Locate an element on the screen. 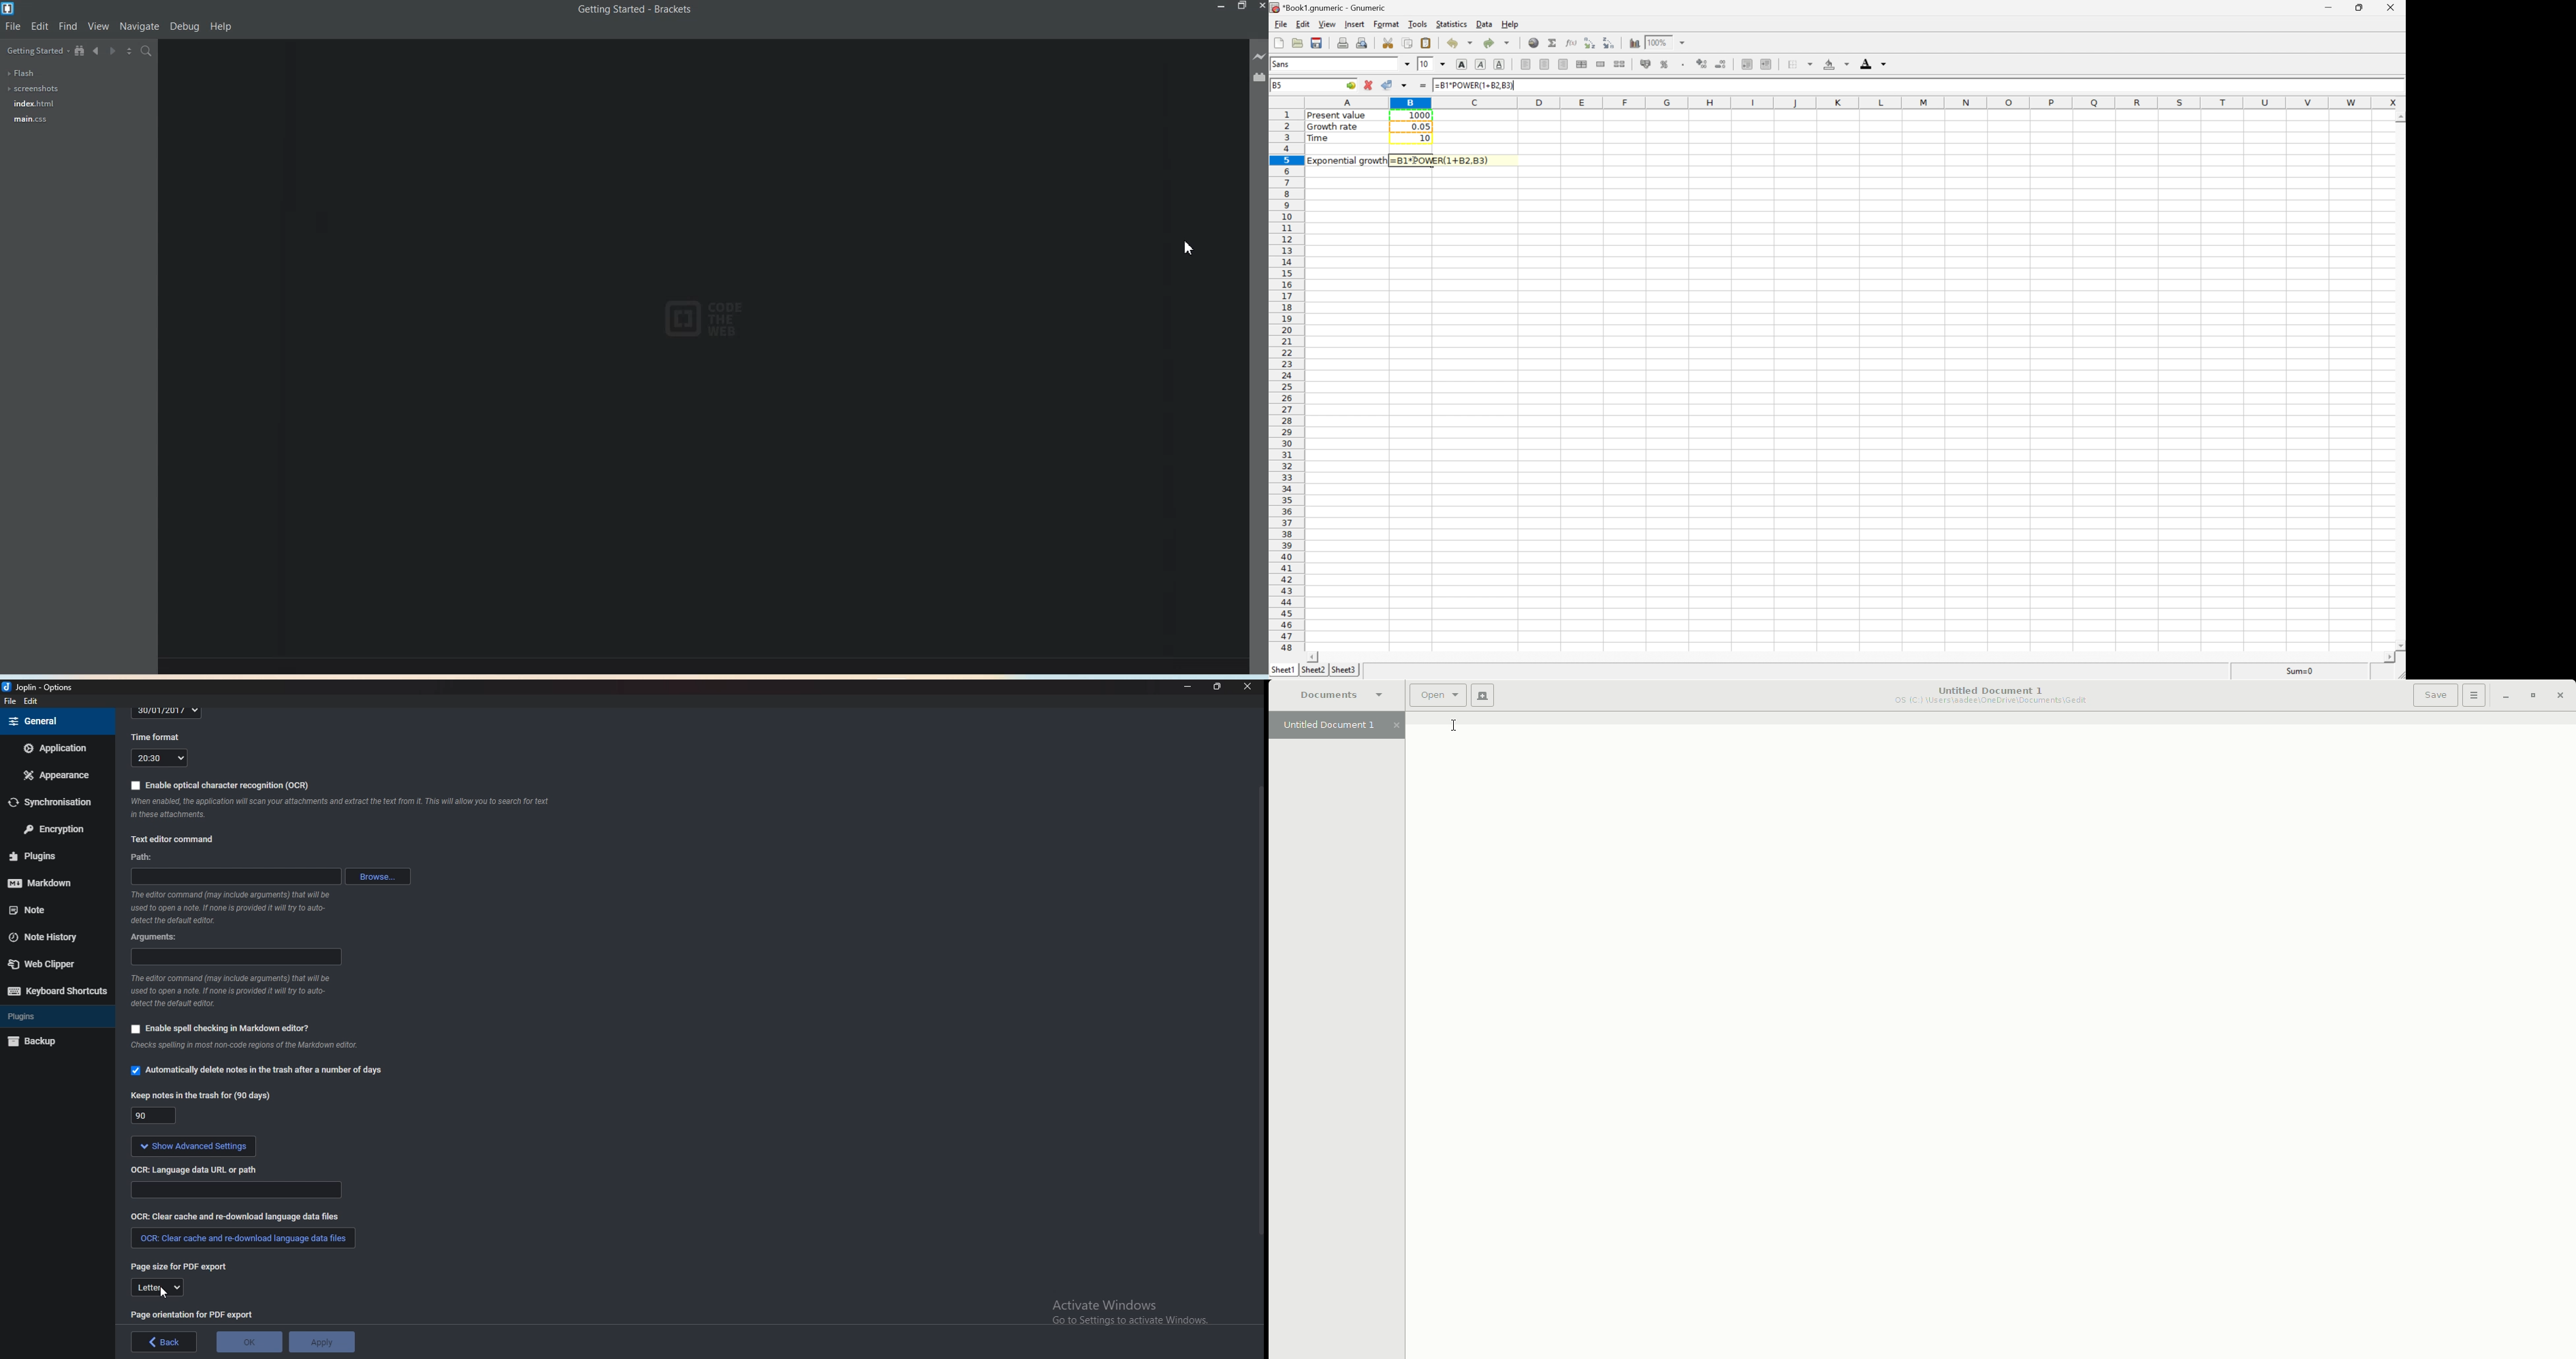 The height and width of the screenshot is (1372, 2576). Info is located at coordinates (236, 907).